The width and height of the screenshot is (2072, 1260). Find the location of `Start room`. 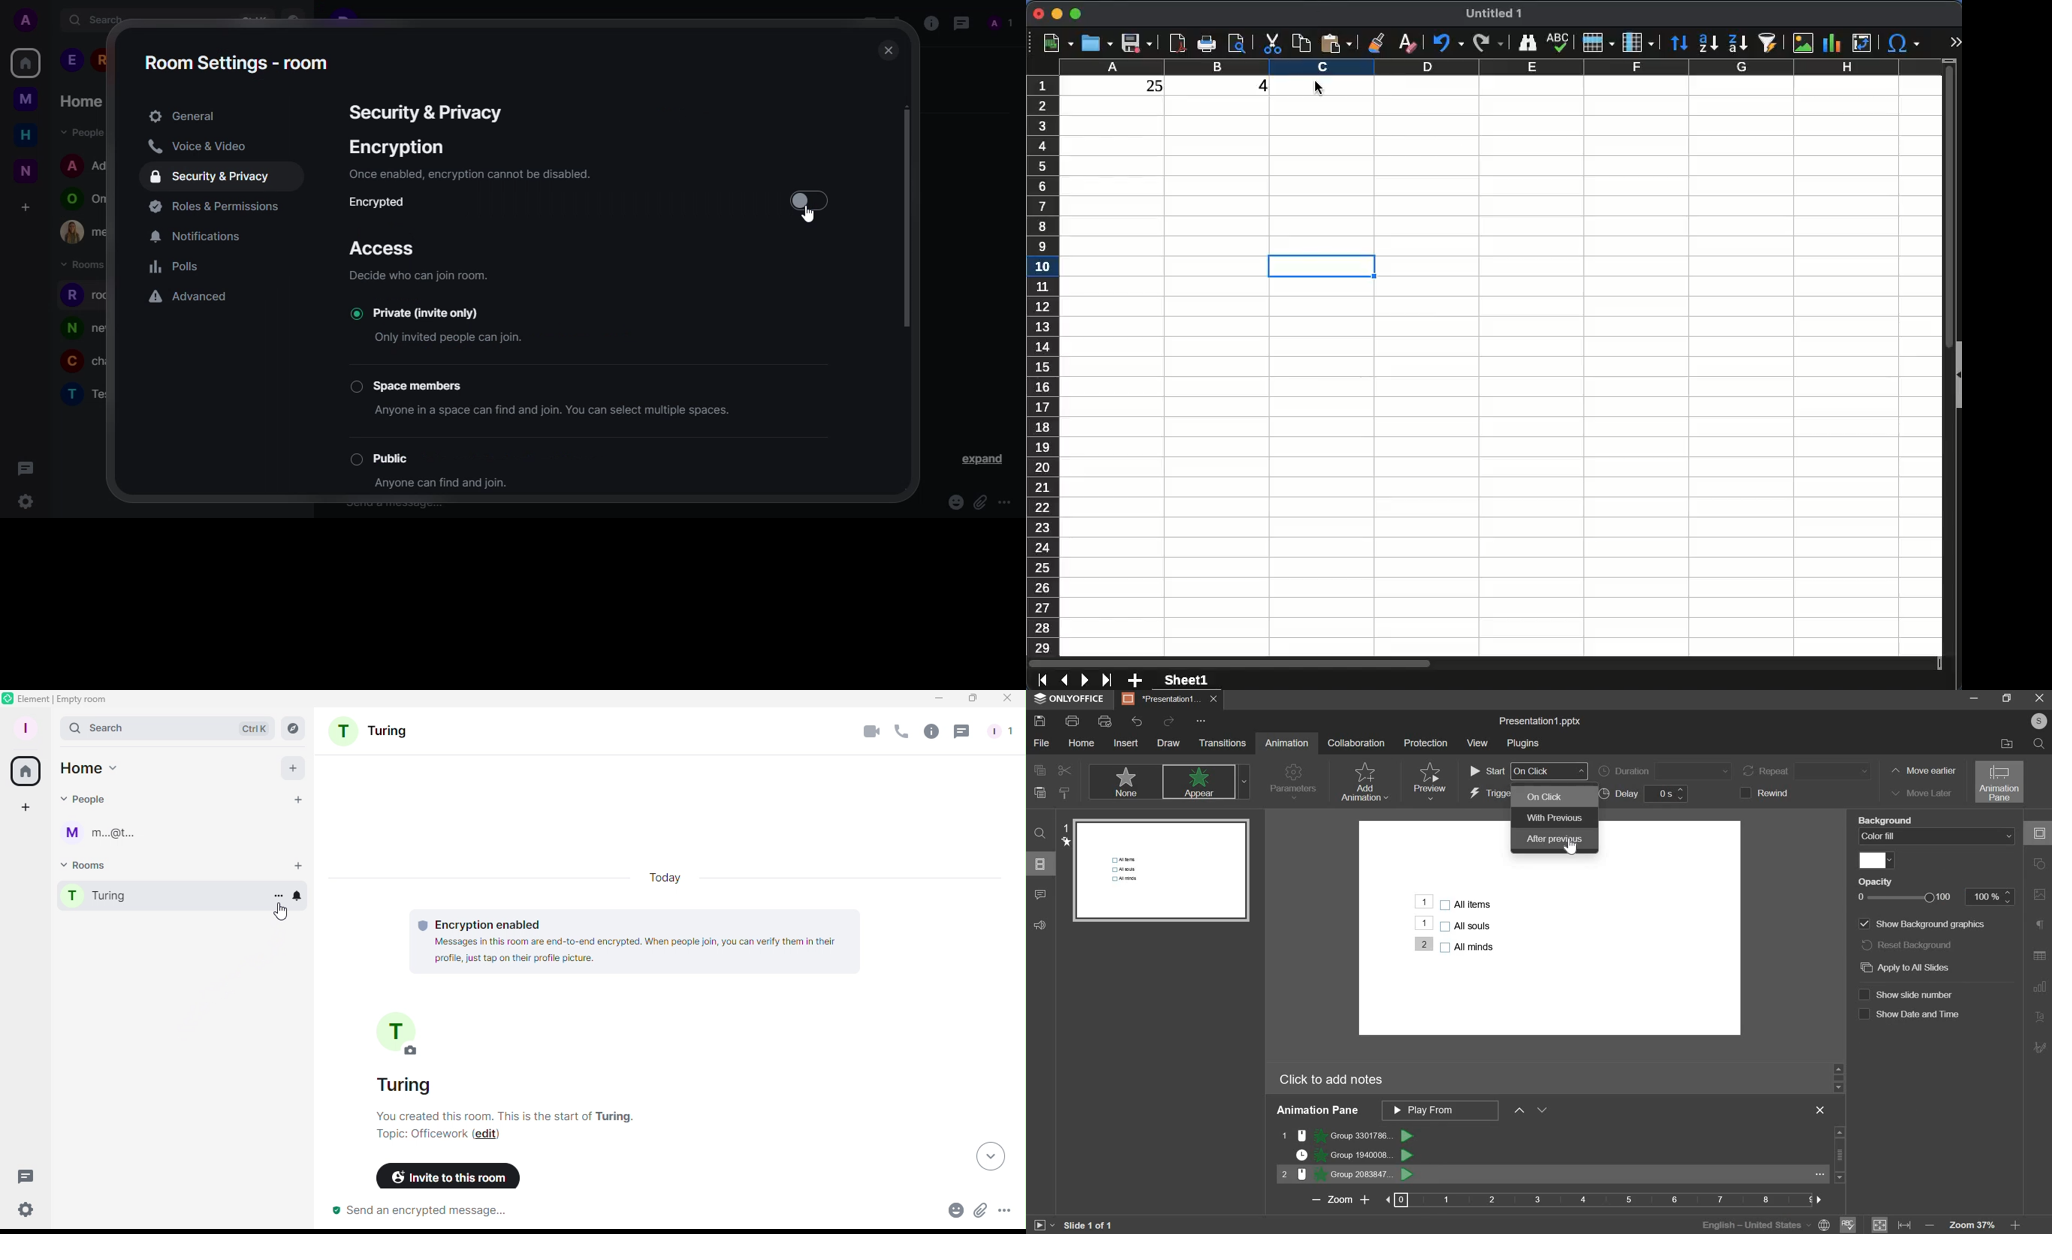

Start room is located at coordinates (300, 865).